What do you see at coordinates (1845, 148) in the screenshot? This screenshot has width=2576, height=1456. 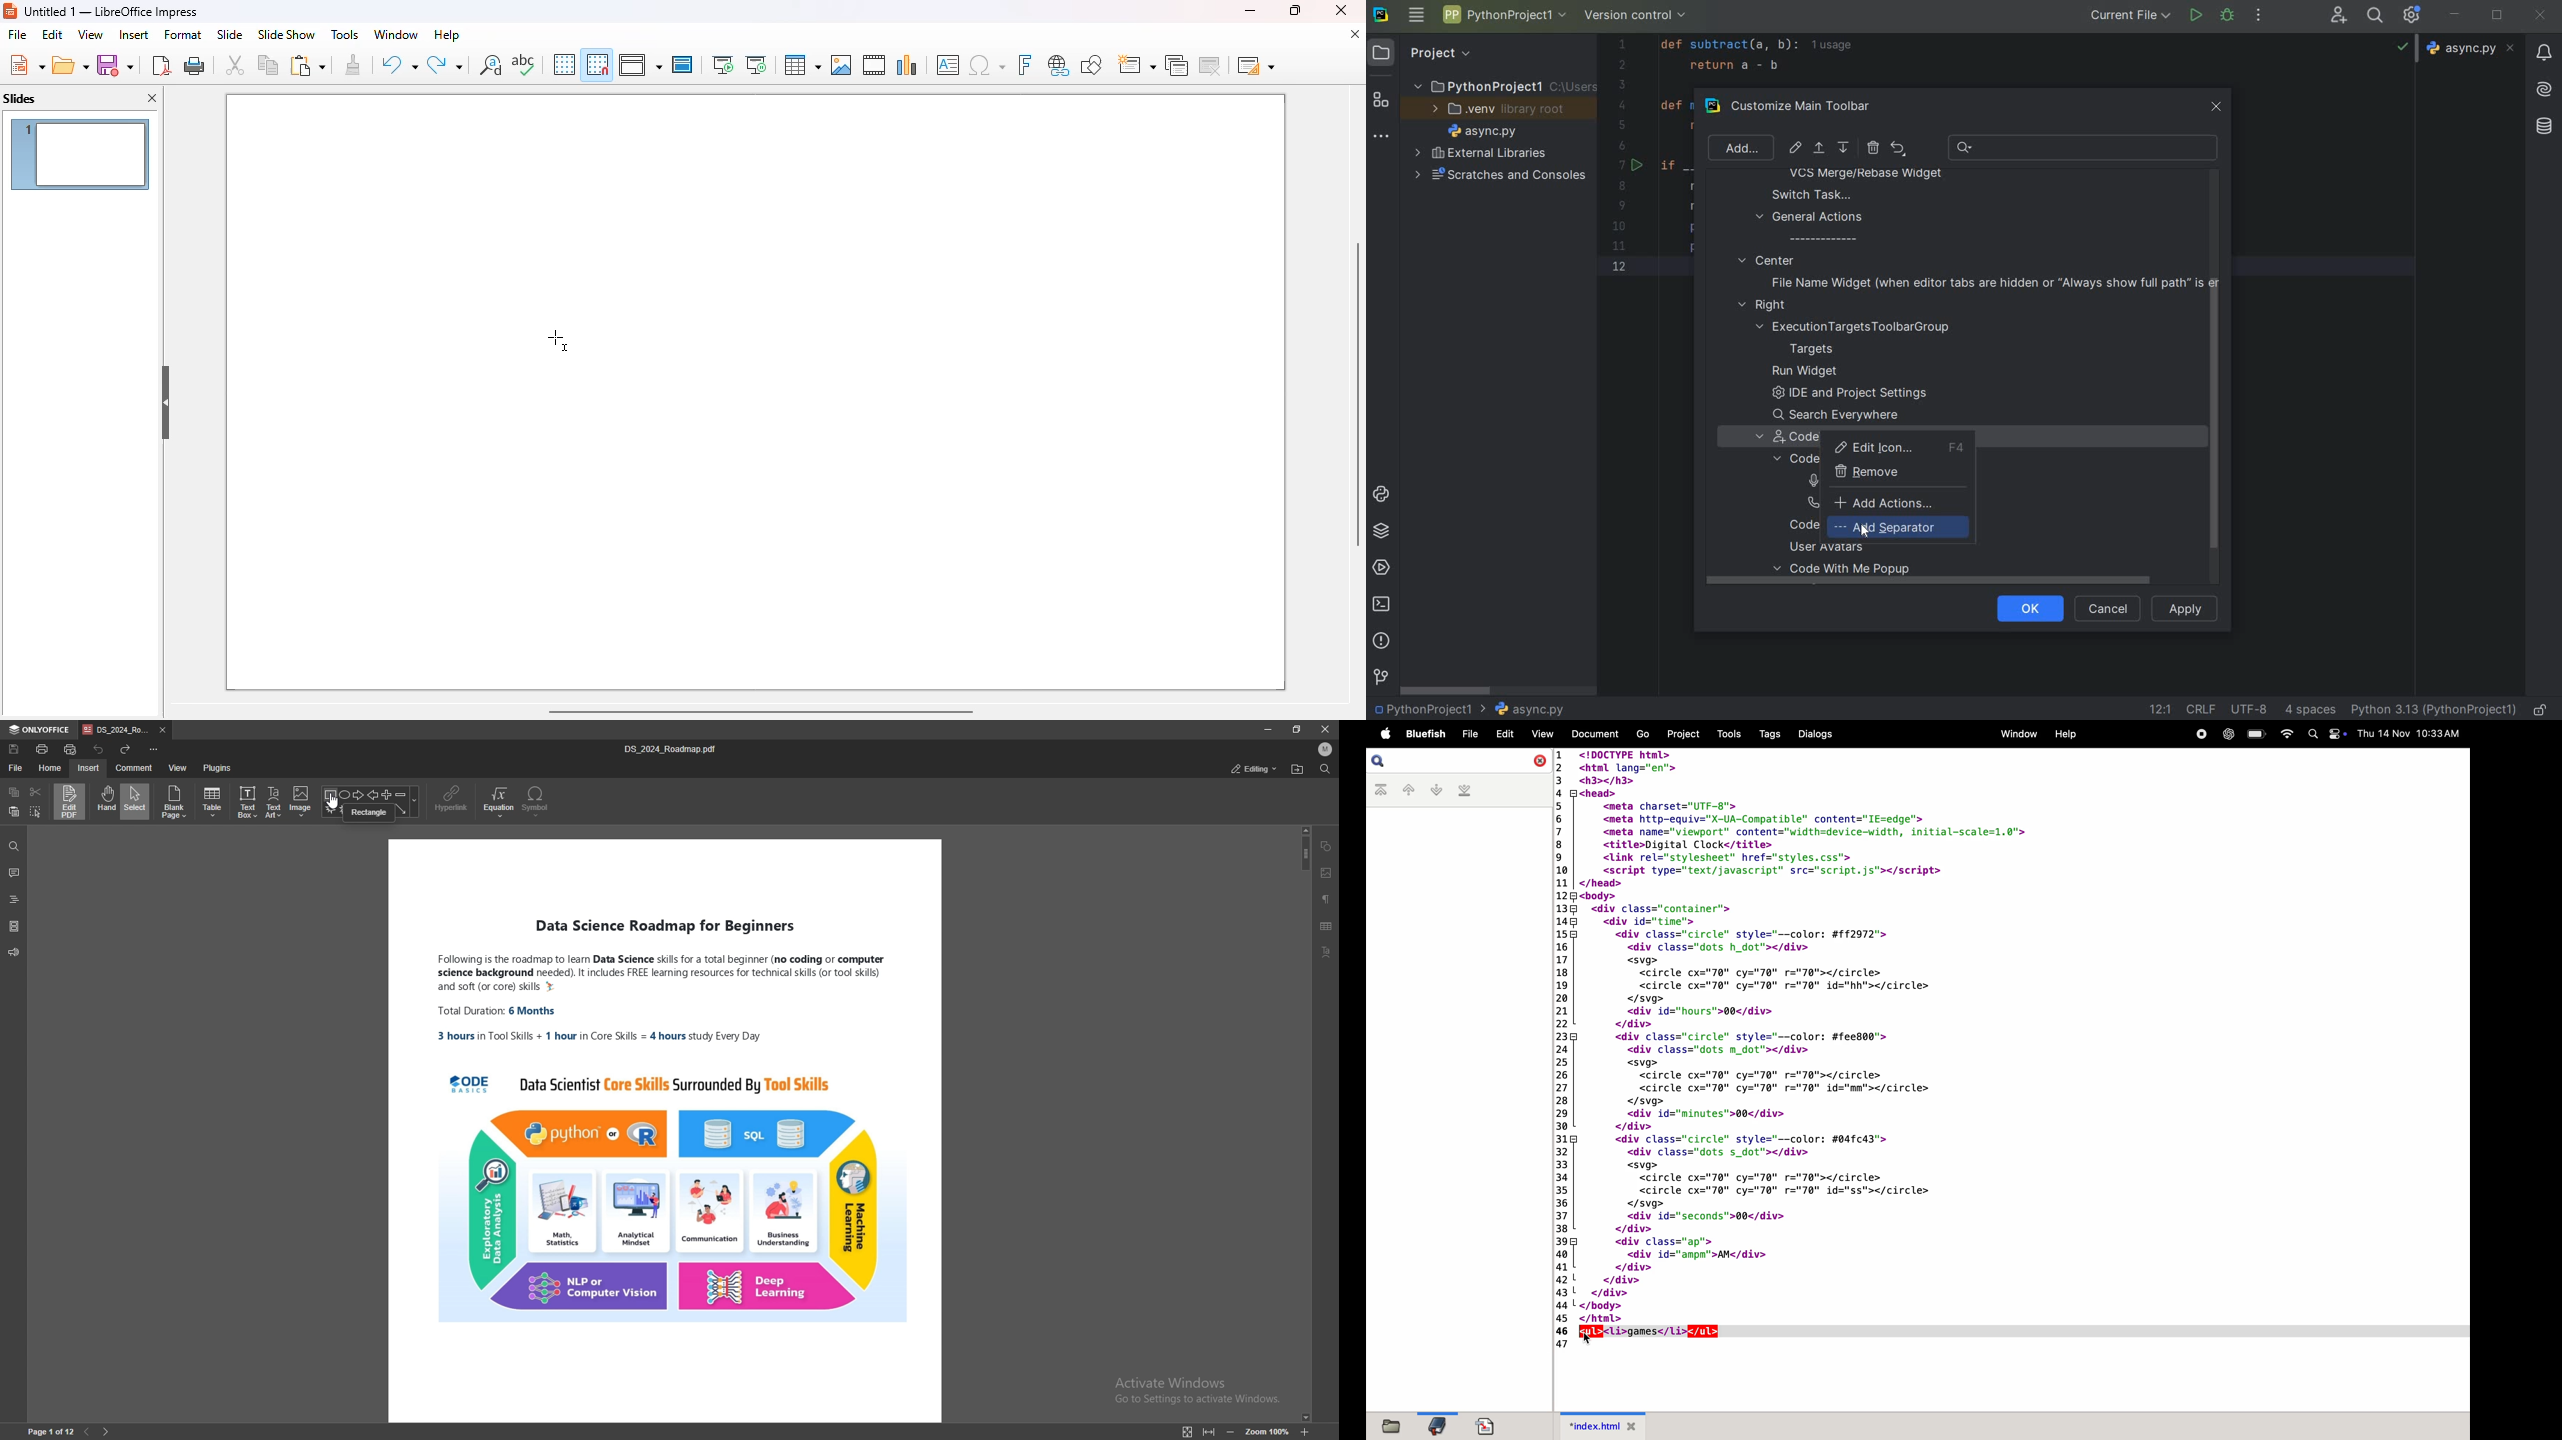 I see `MOVE DOWN` at bounding box center [1845, 148].